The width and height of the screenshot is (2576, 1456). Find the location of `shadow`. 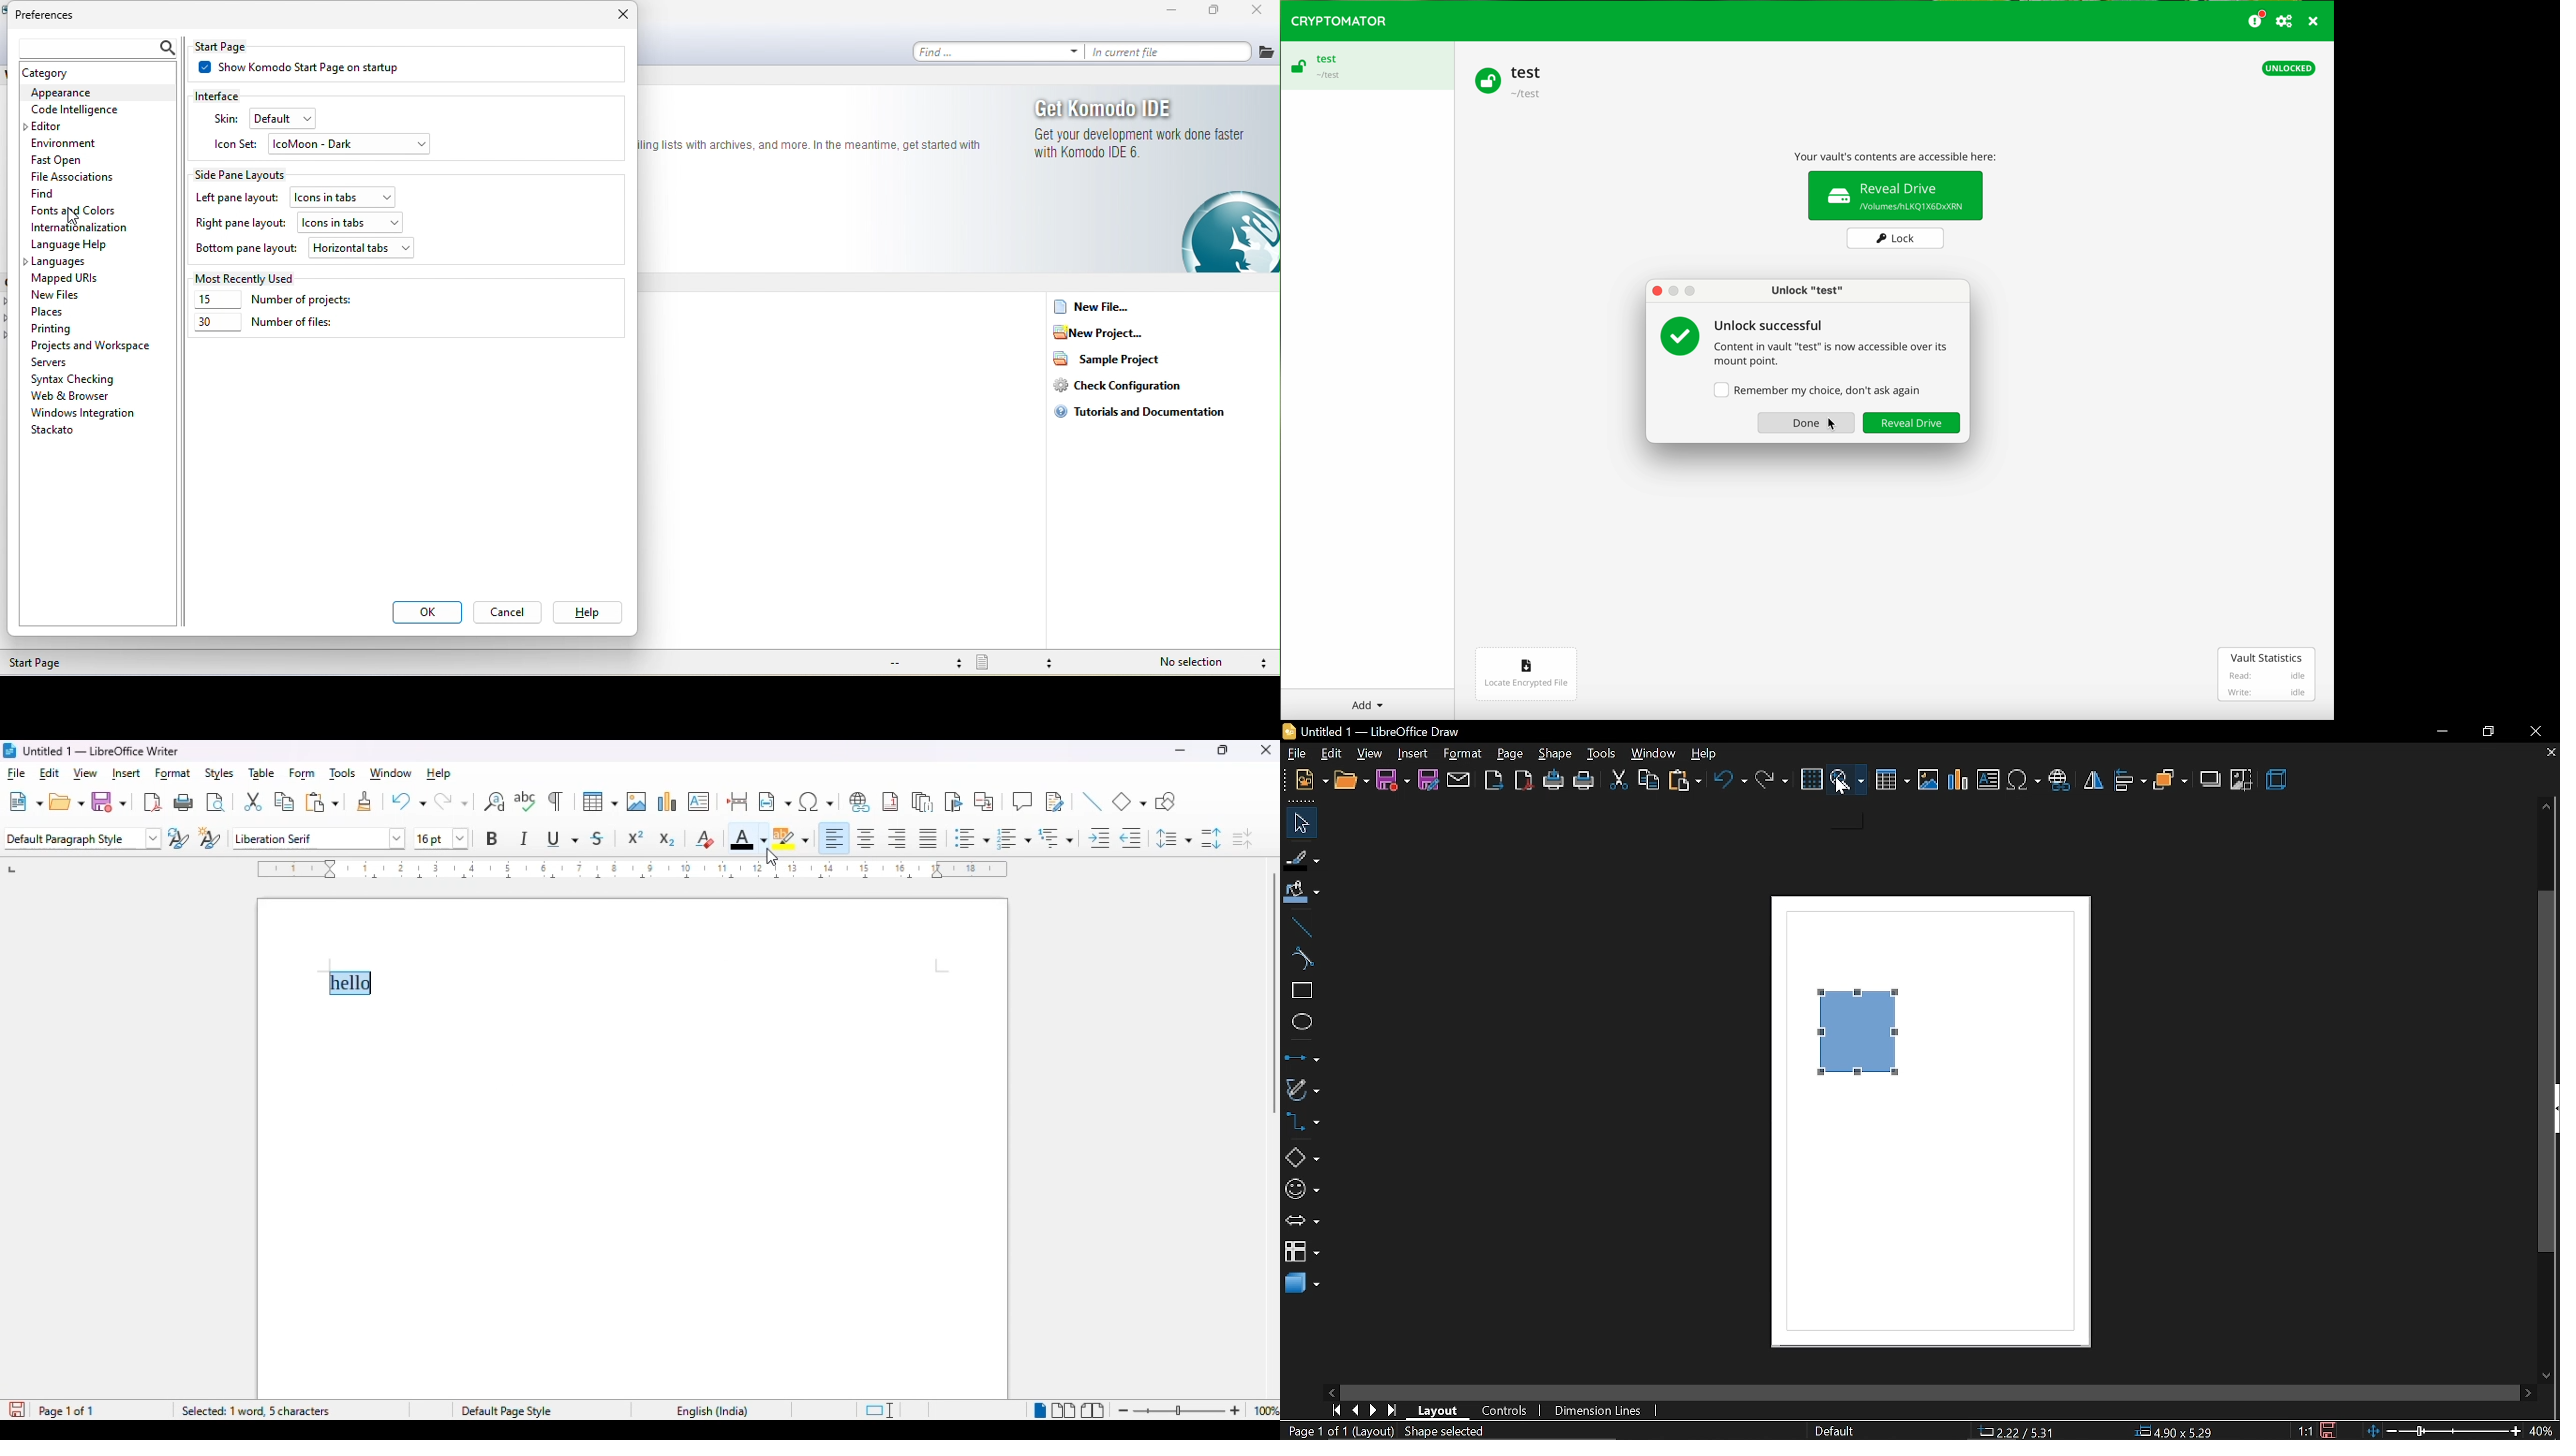

shadow is located at coordinates (2211, 782).